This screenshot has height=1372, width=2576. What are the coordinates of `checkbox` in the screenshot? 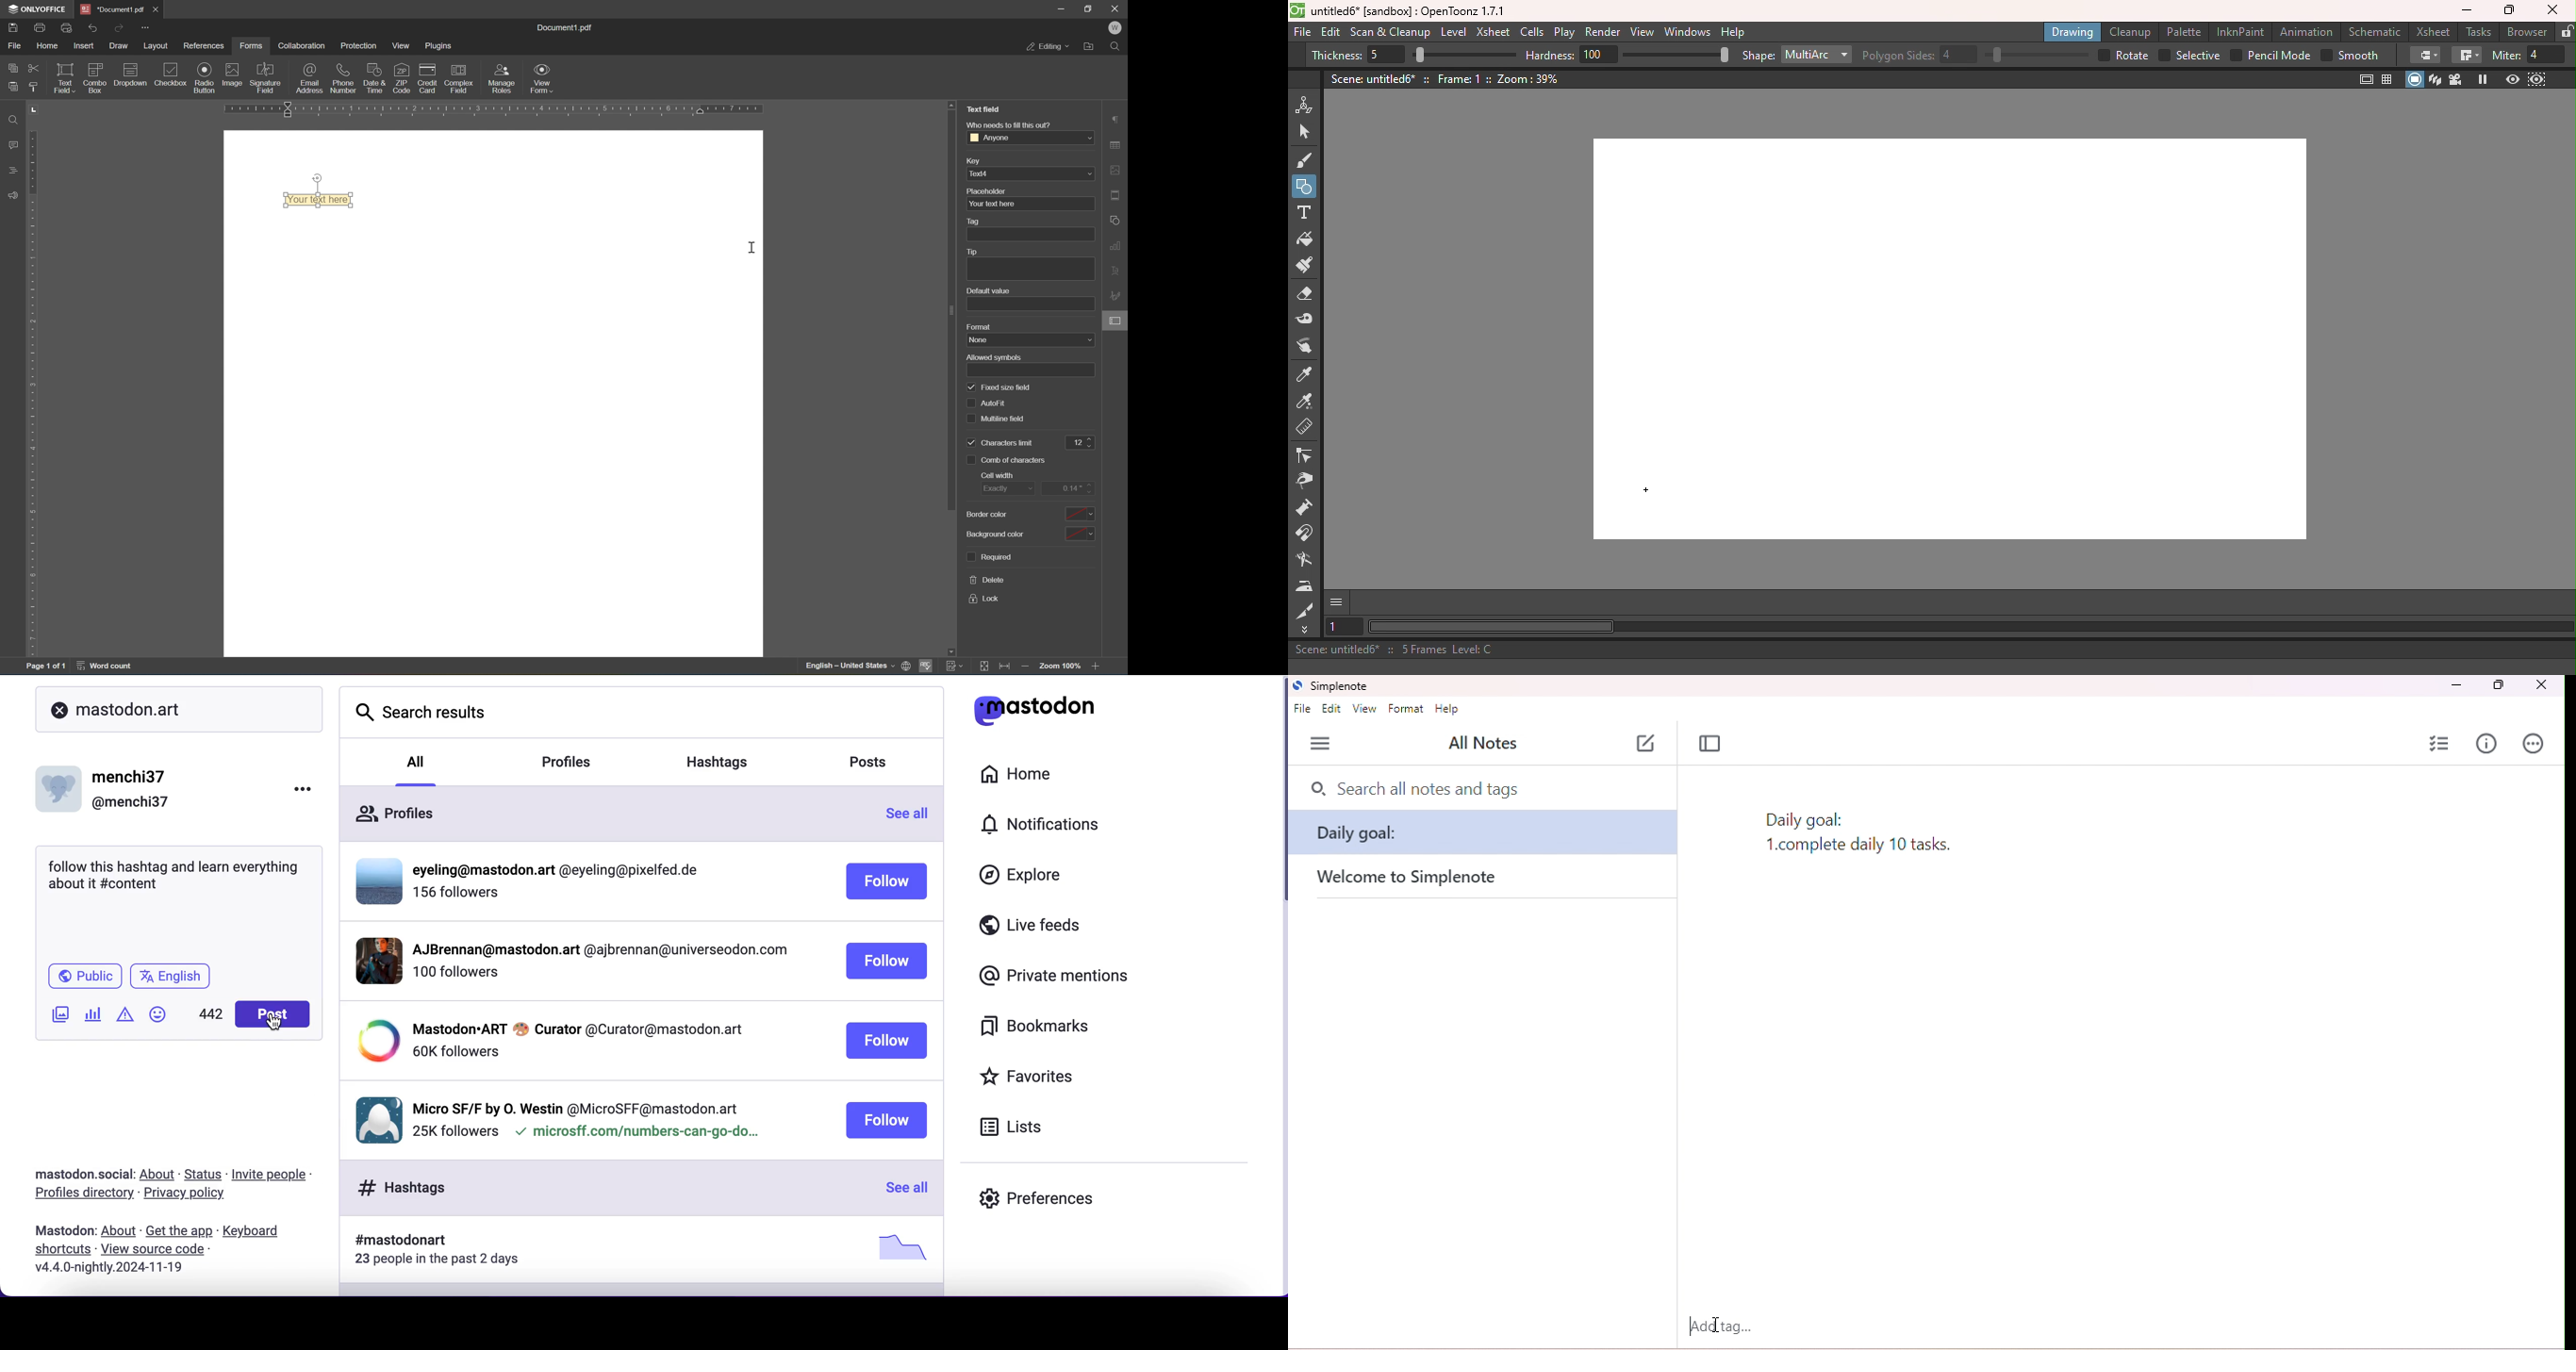 It's located at (971, 443).